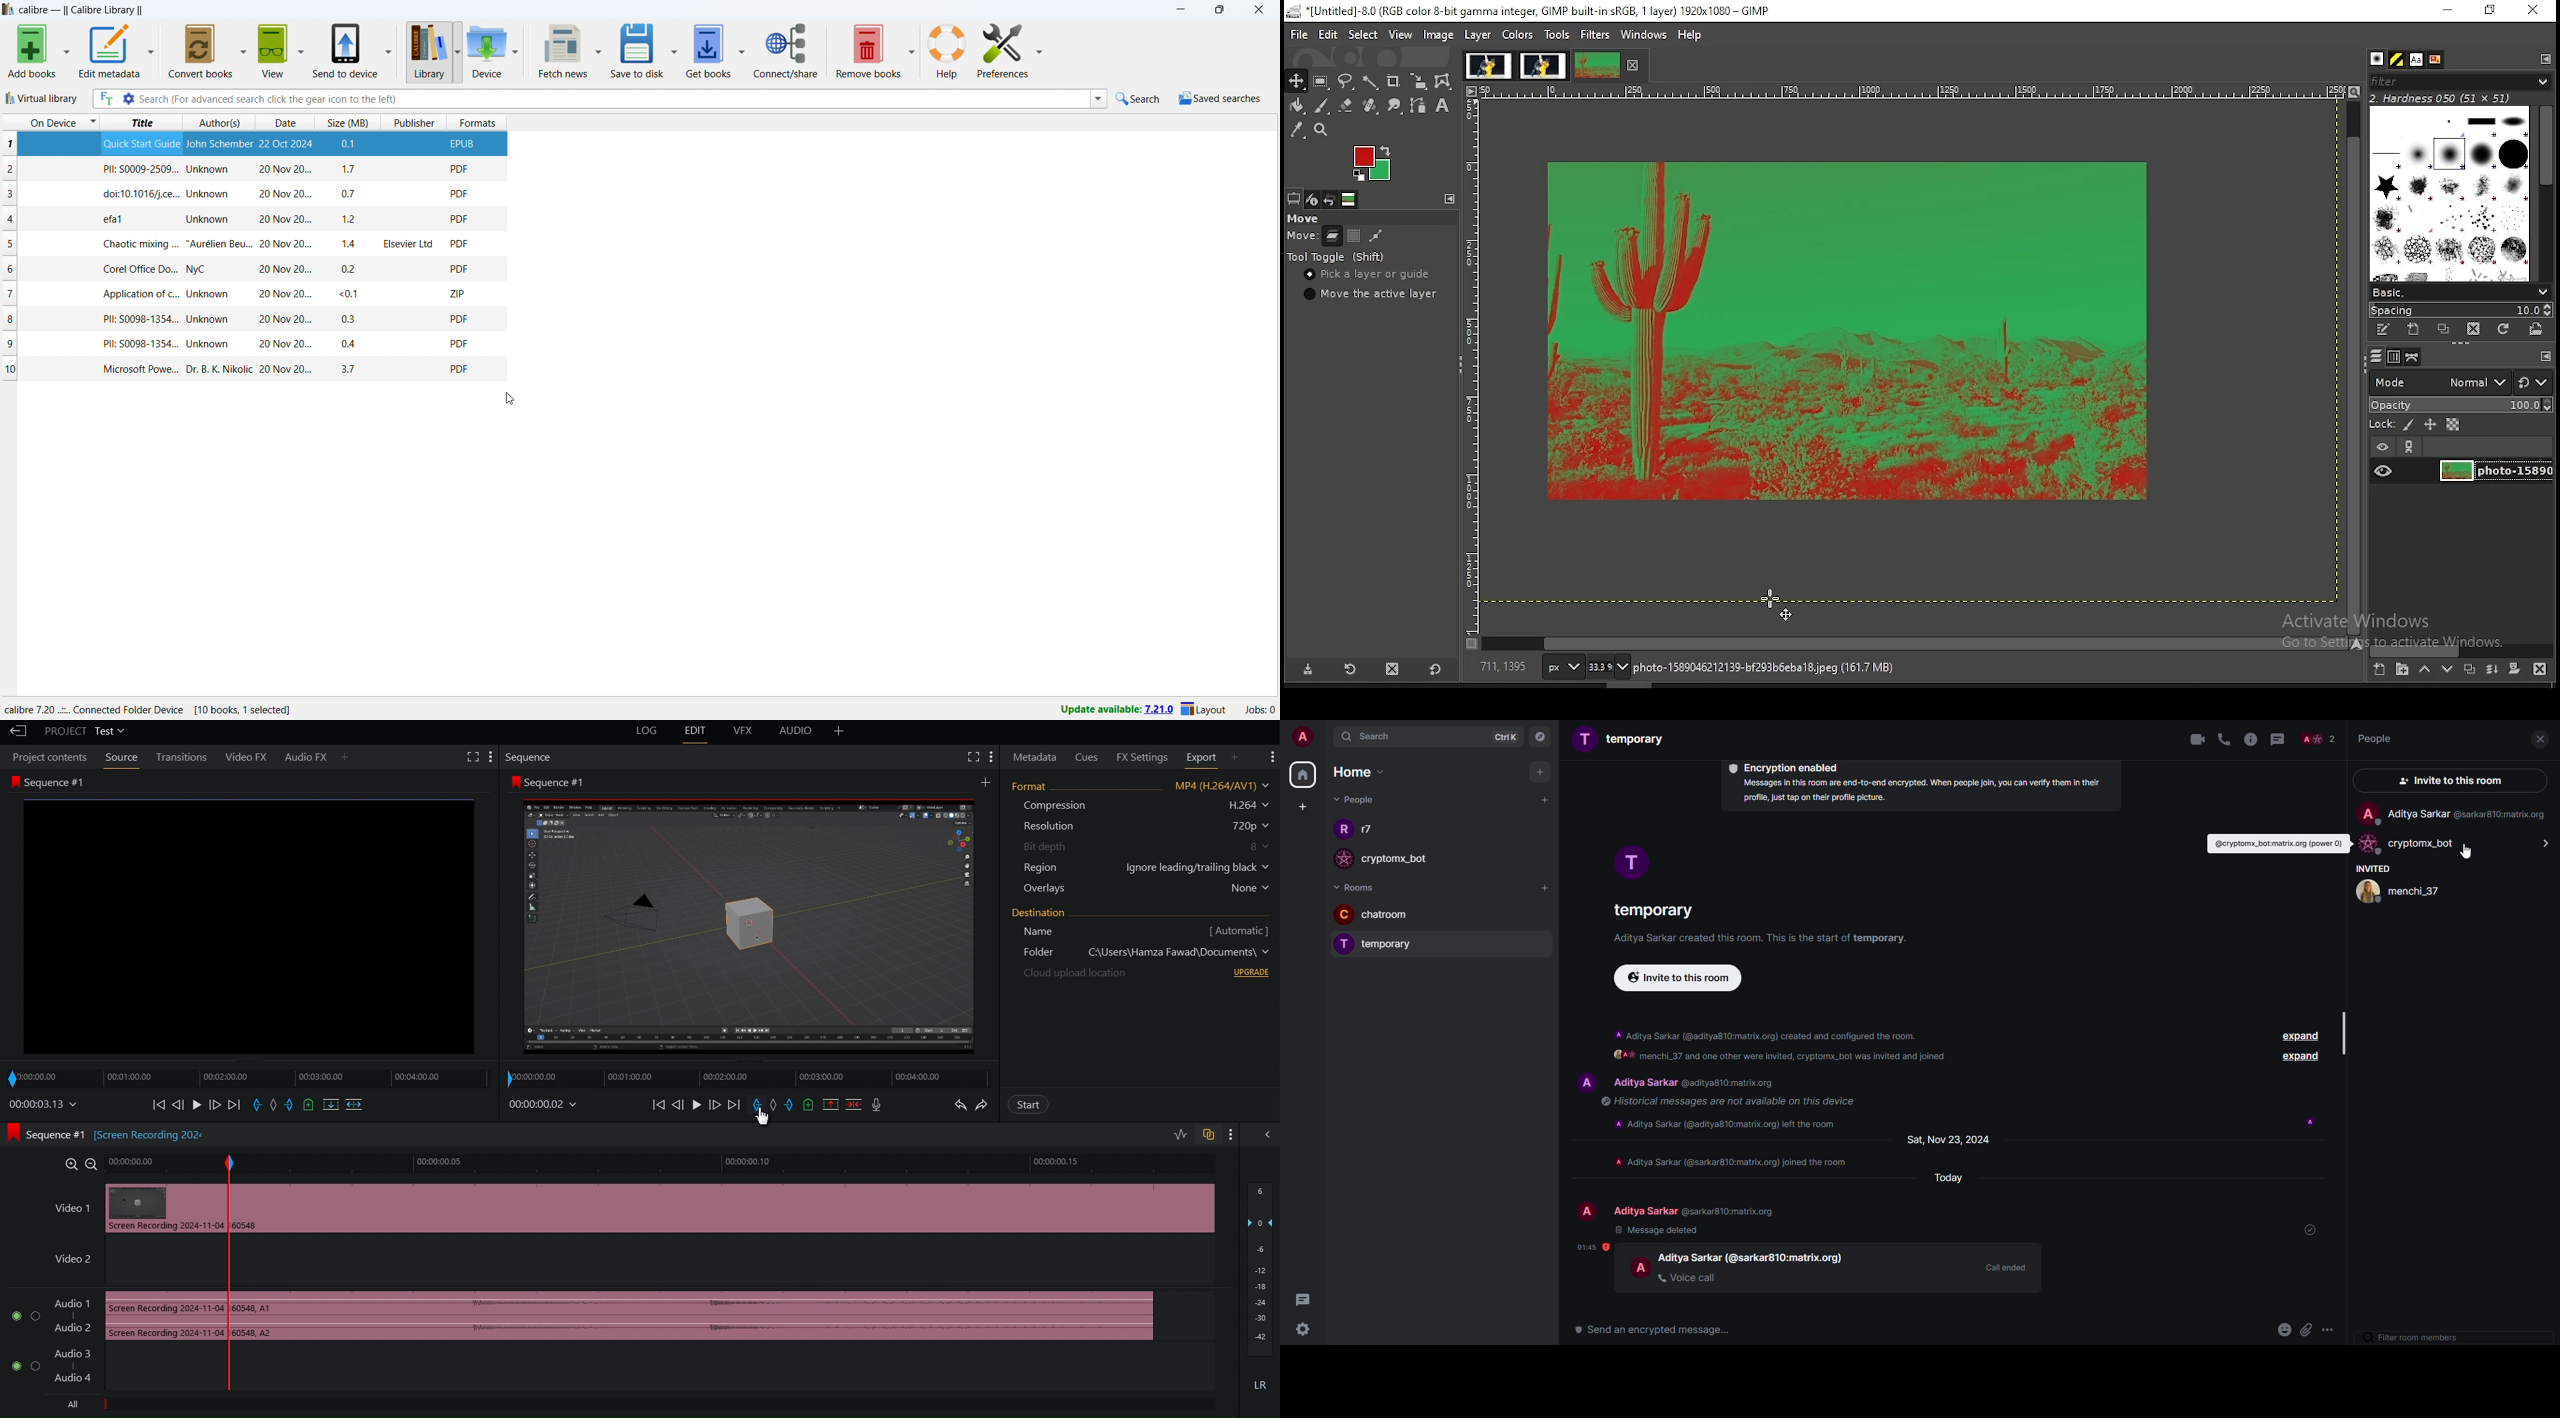 This screenshot has width=2576, height=1428. Describe the element at coordinates (2368, 845) in the screenshot. I see `profile` at that location.